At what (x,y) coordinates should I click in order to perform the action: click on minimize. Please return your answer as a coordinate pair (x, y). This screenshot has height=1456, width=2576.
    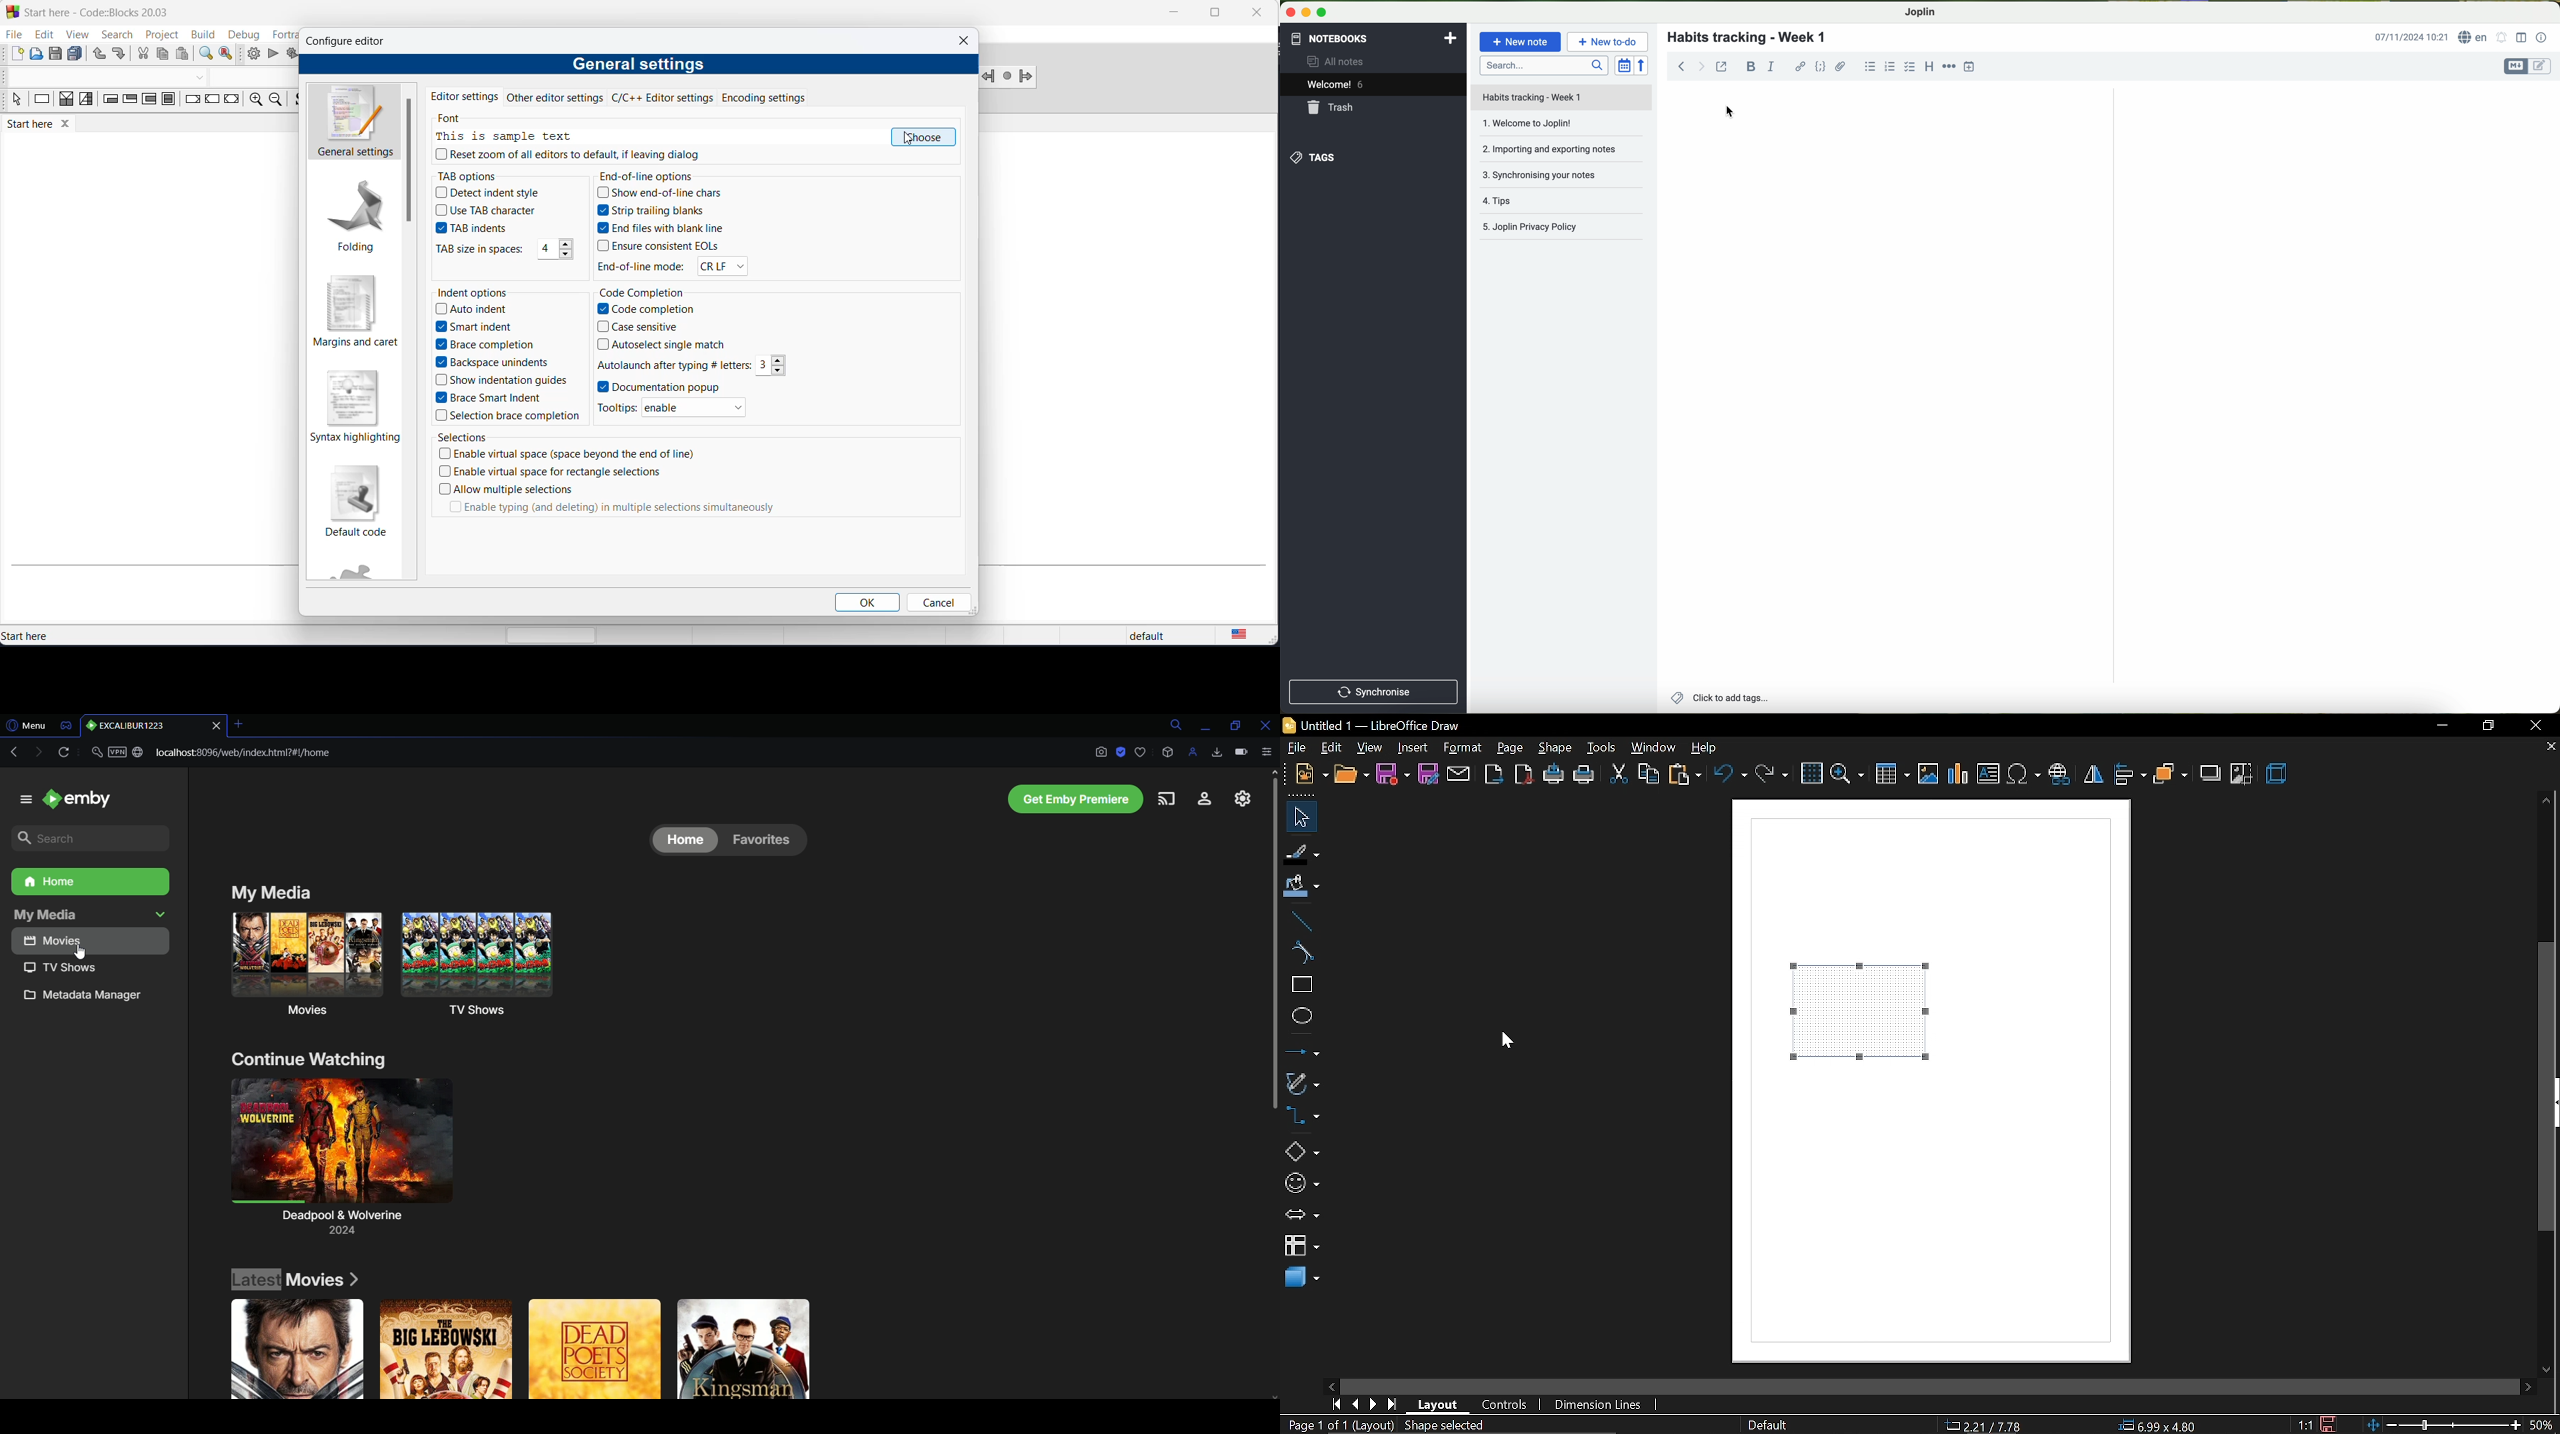
    Looking at the image, I should click on (2437, 727).